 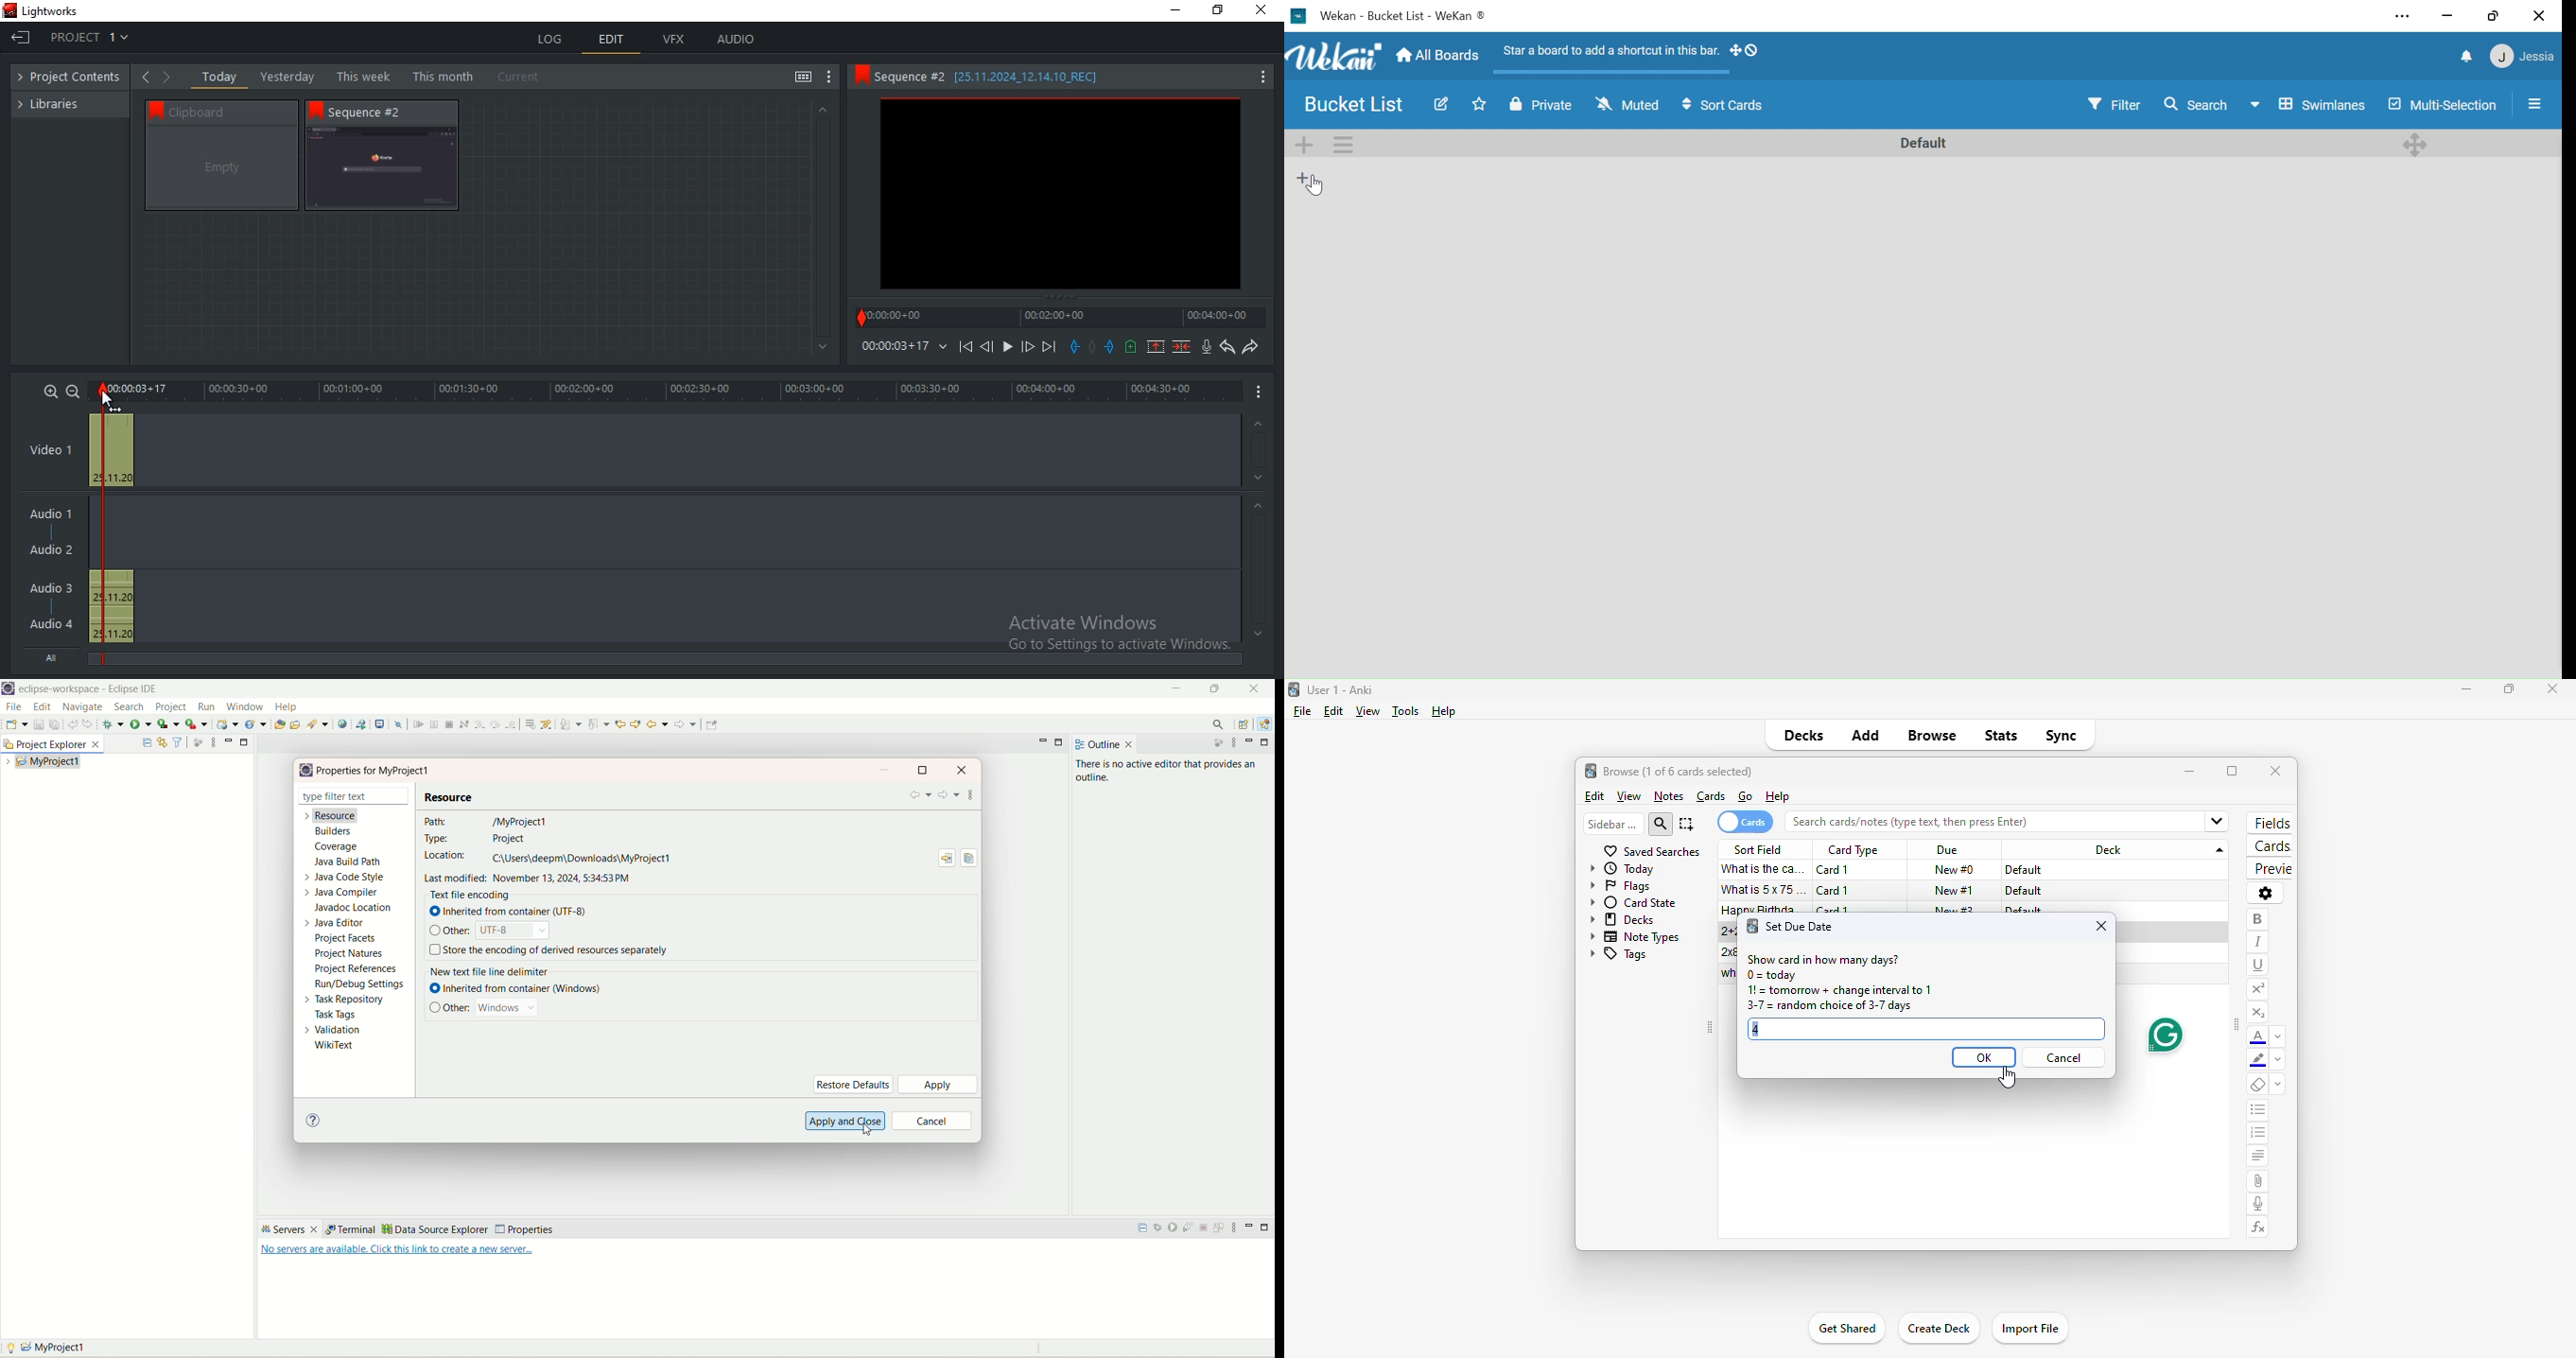 I want to click on search, so click(x=1662, y=824).